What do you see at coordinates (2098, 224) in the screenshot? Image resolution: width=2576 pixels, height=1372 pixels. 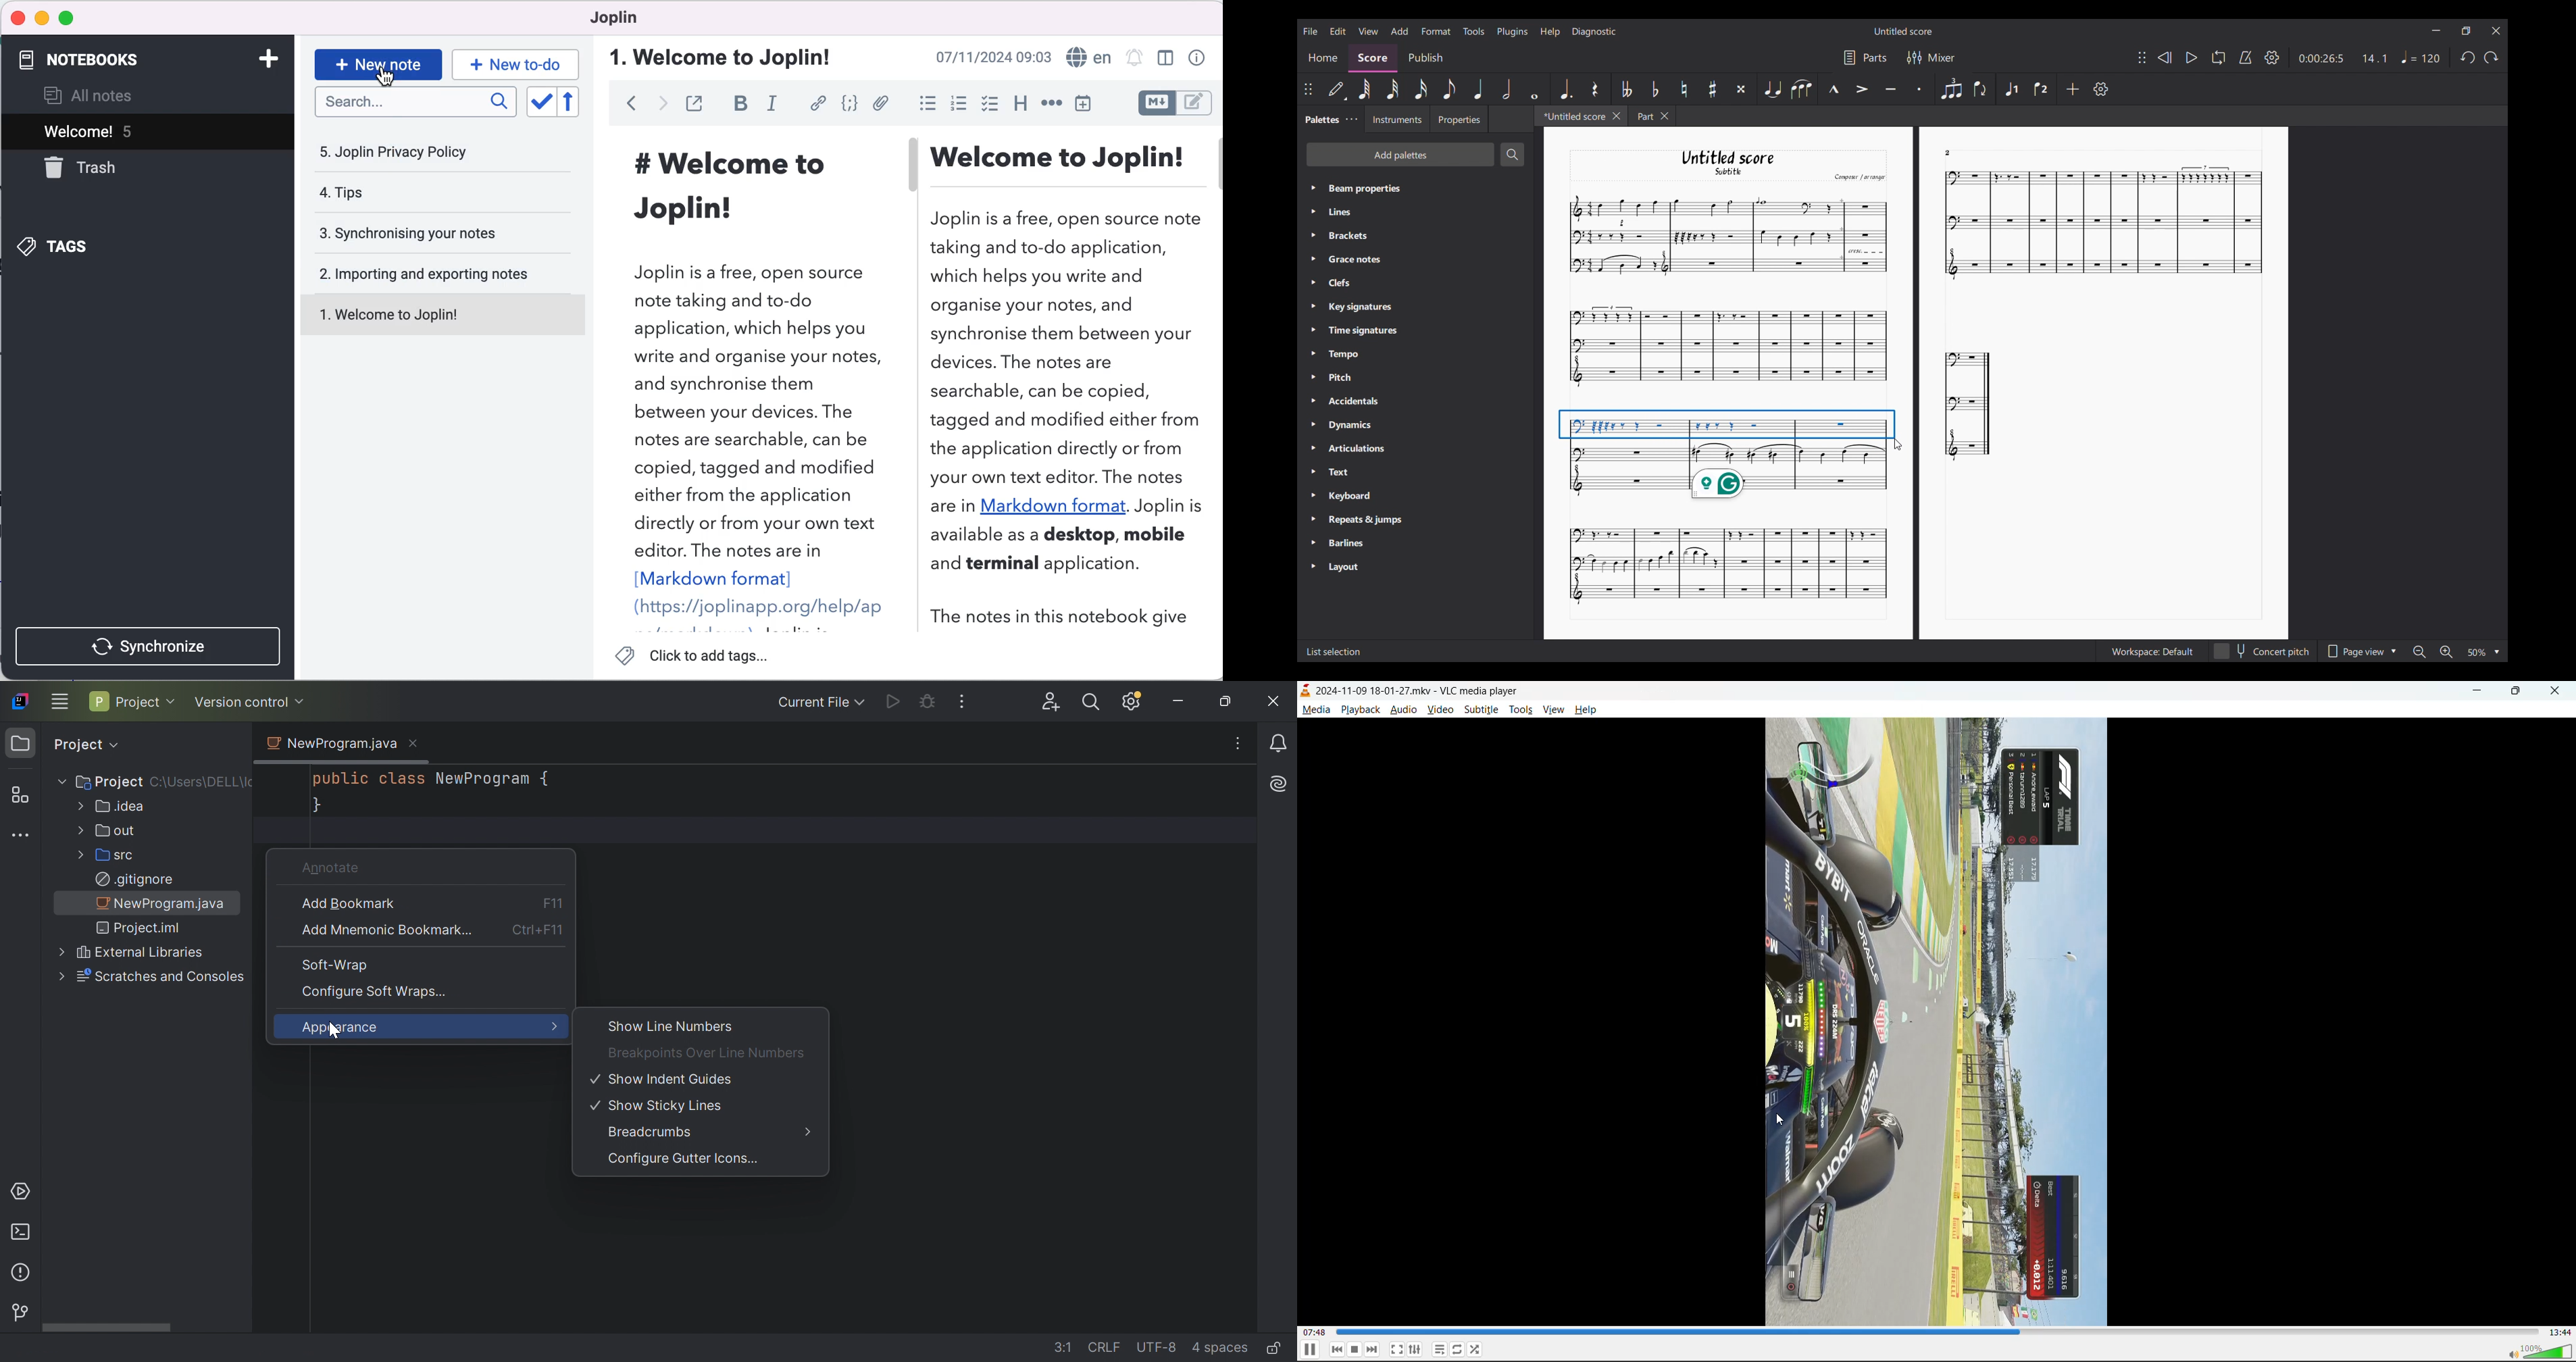 I see `Graph` at bounding box center [2098, 224].